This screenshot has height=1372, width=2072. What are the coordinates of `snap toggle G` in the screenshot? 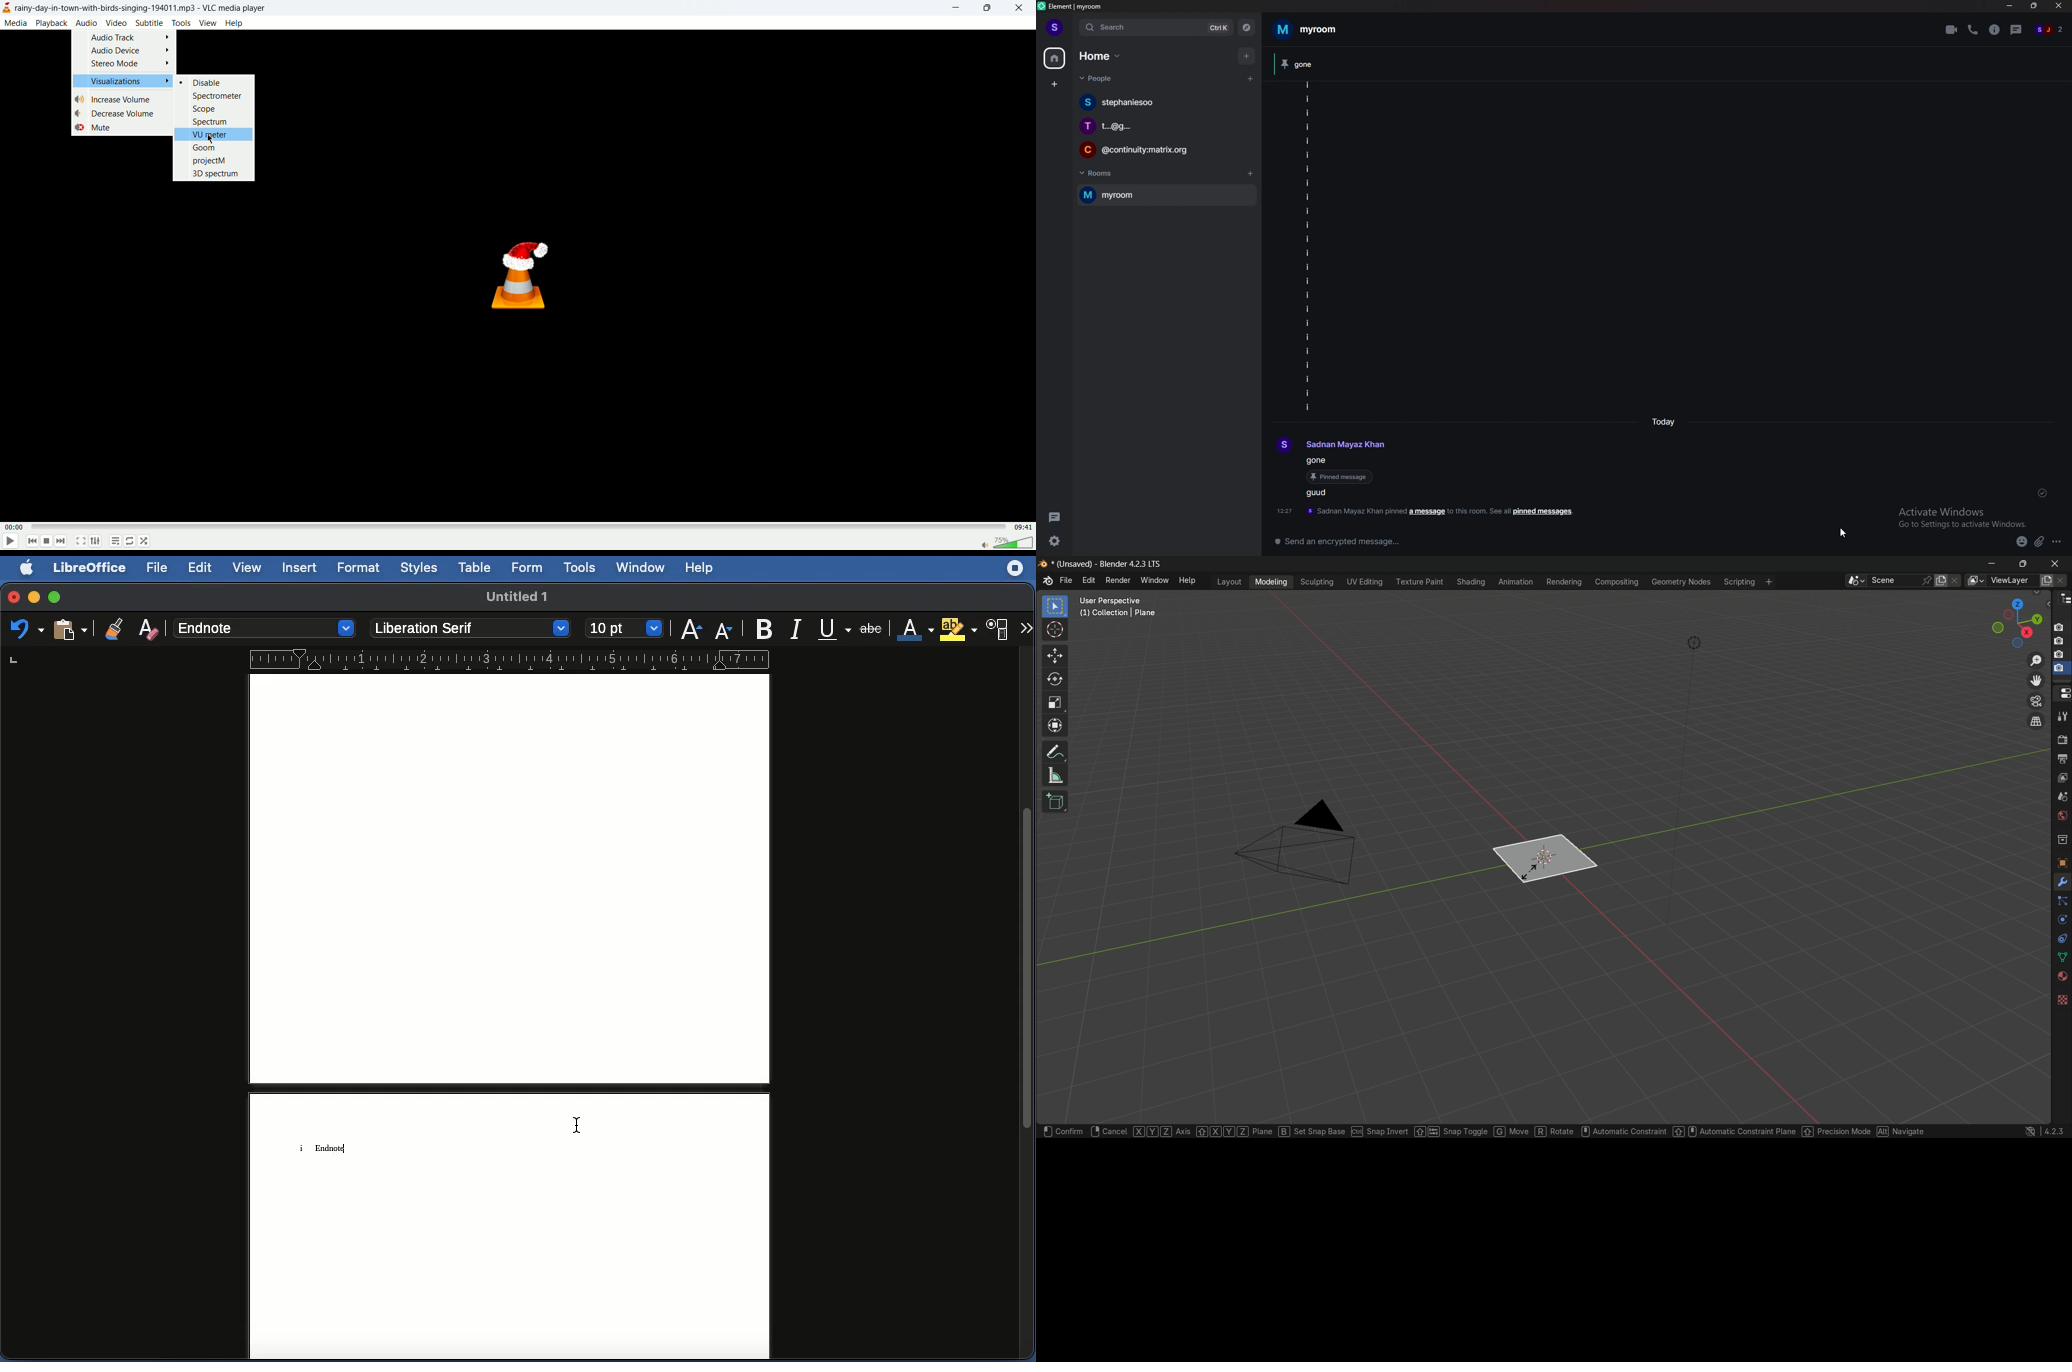 It's located at (1473, 1130).